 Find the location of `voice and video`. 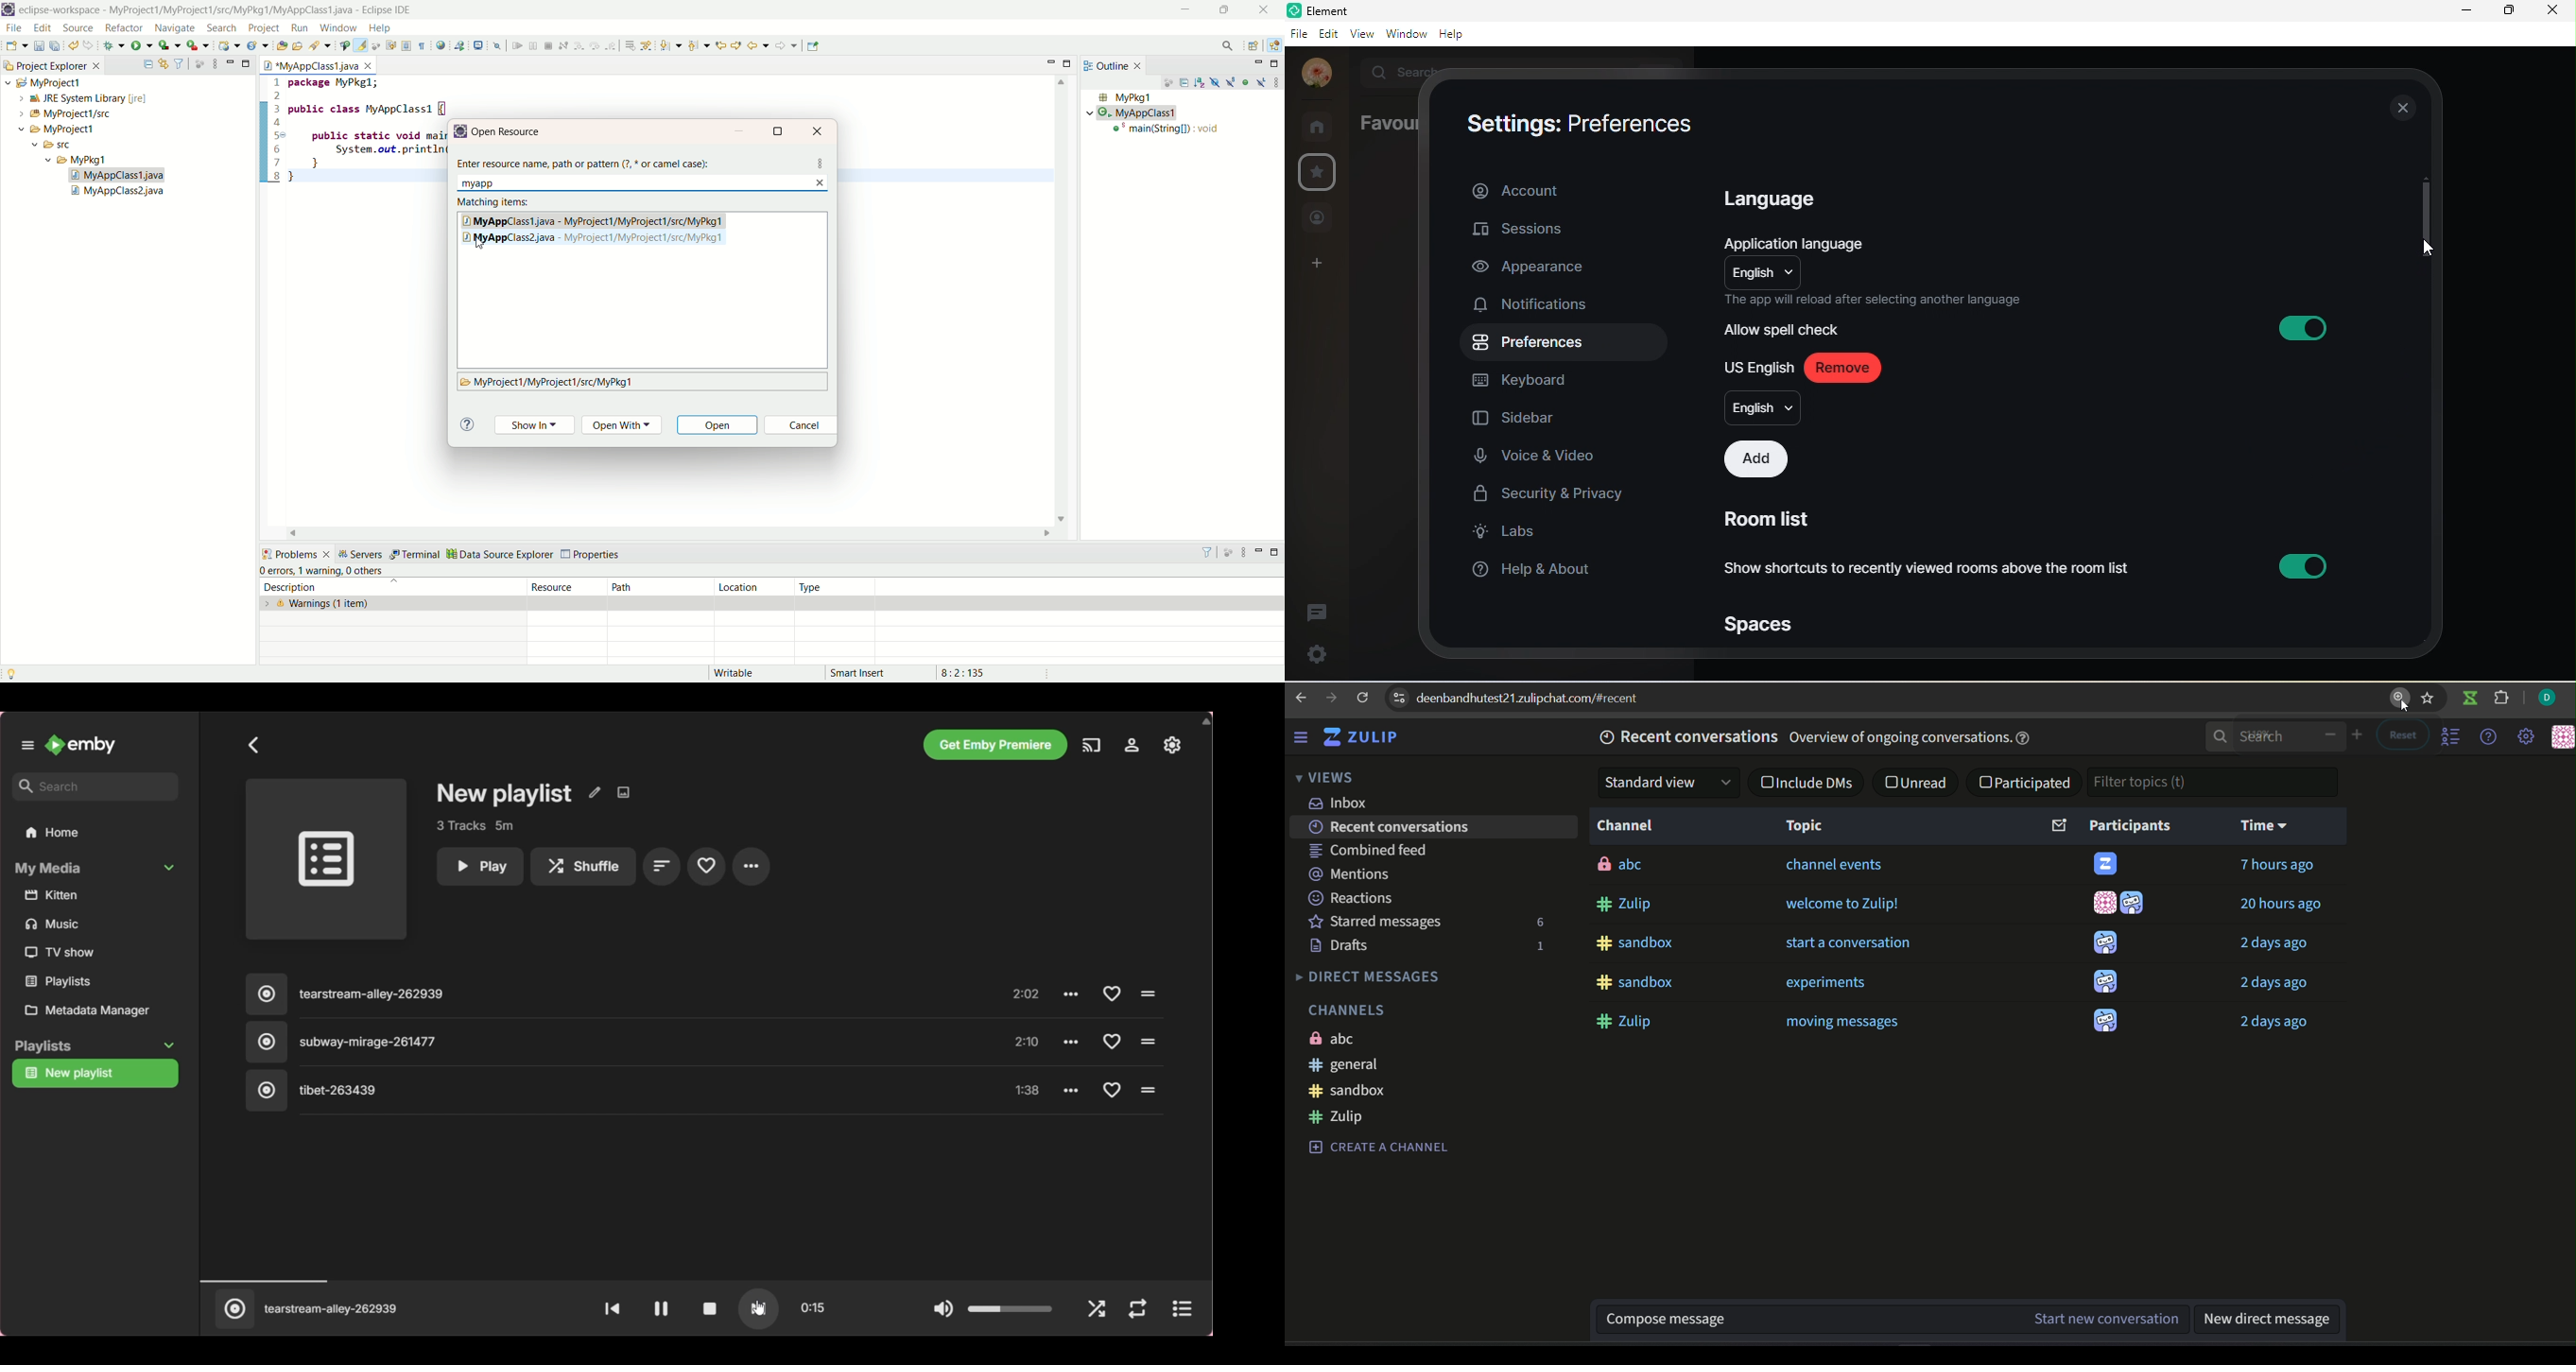

voice and video is located at coordinates (1541, 458).